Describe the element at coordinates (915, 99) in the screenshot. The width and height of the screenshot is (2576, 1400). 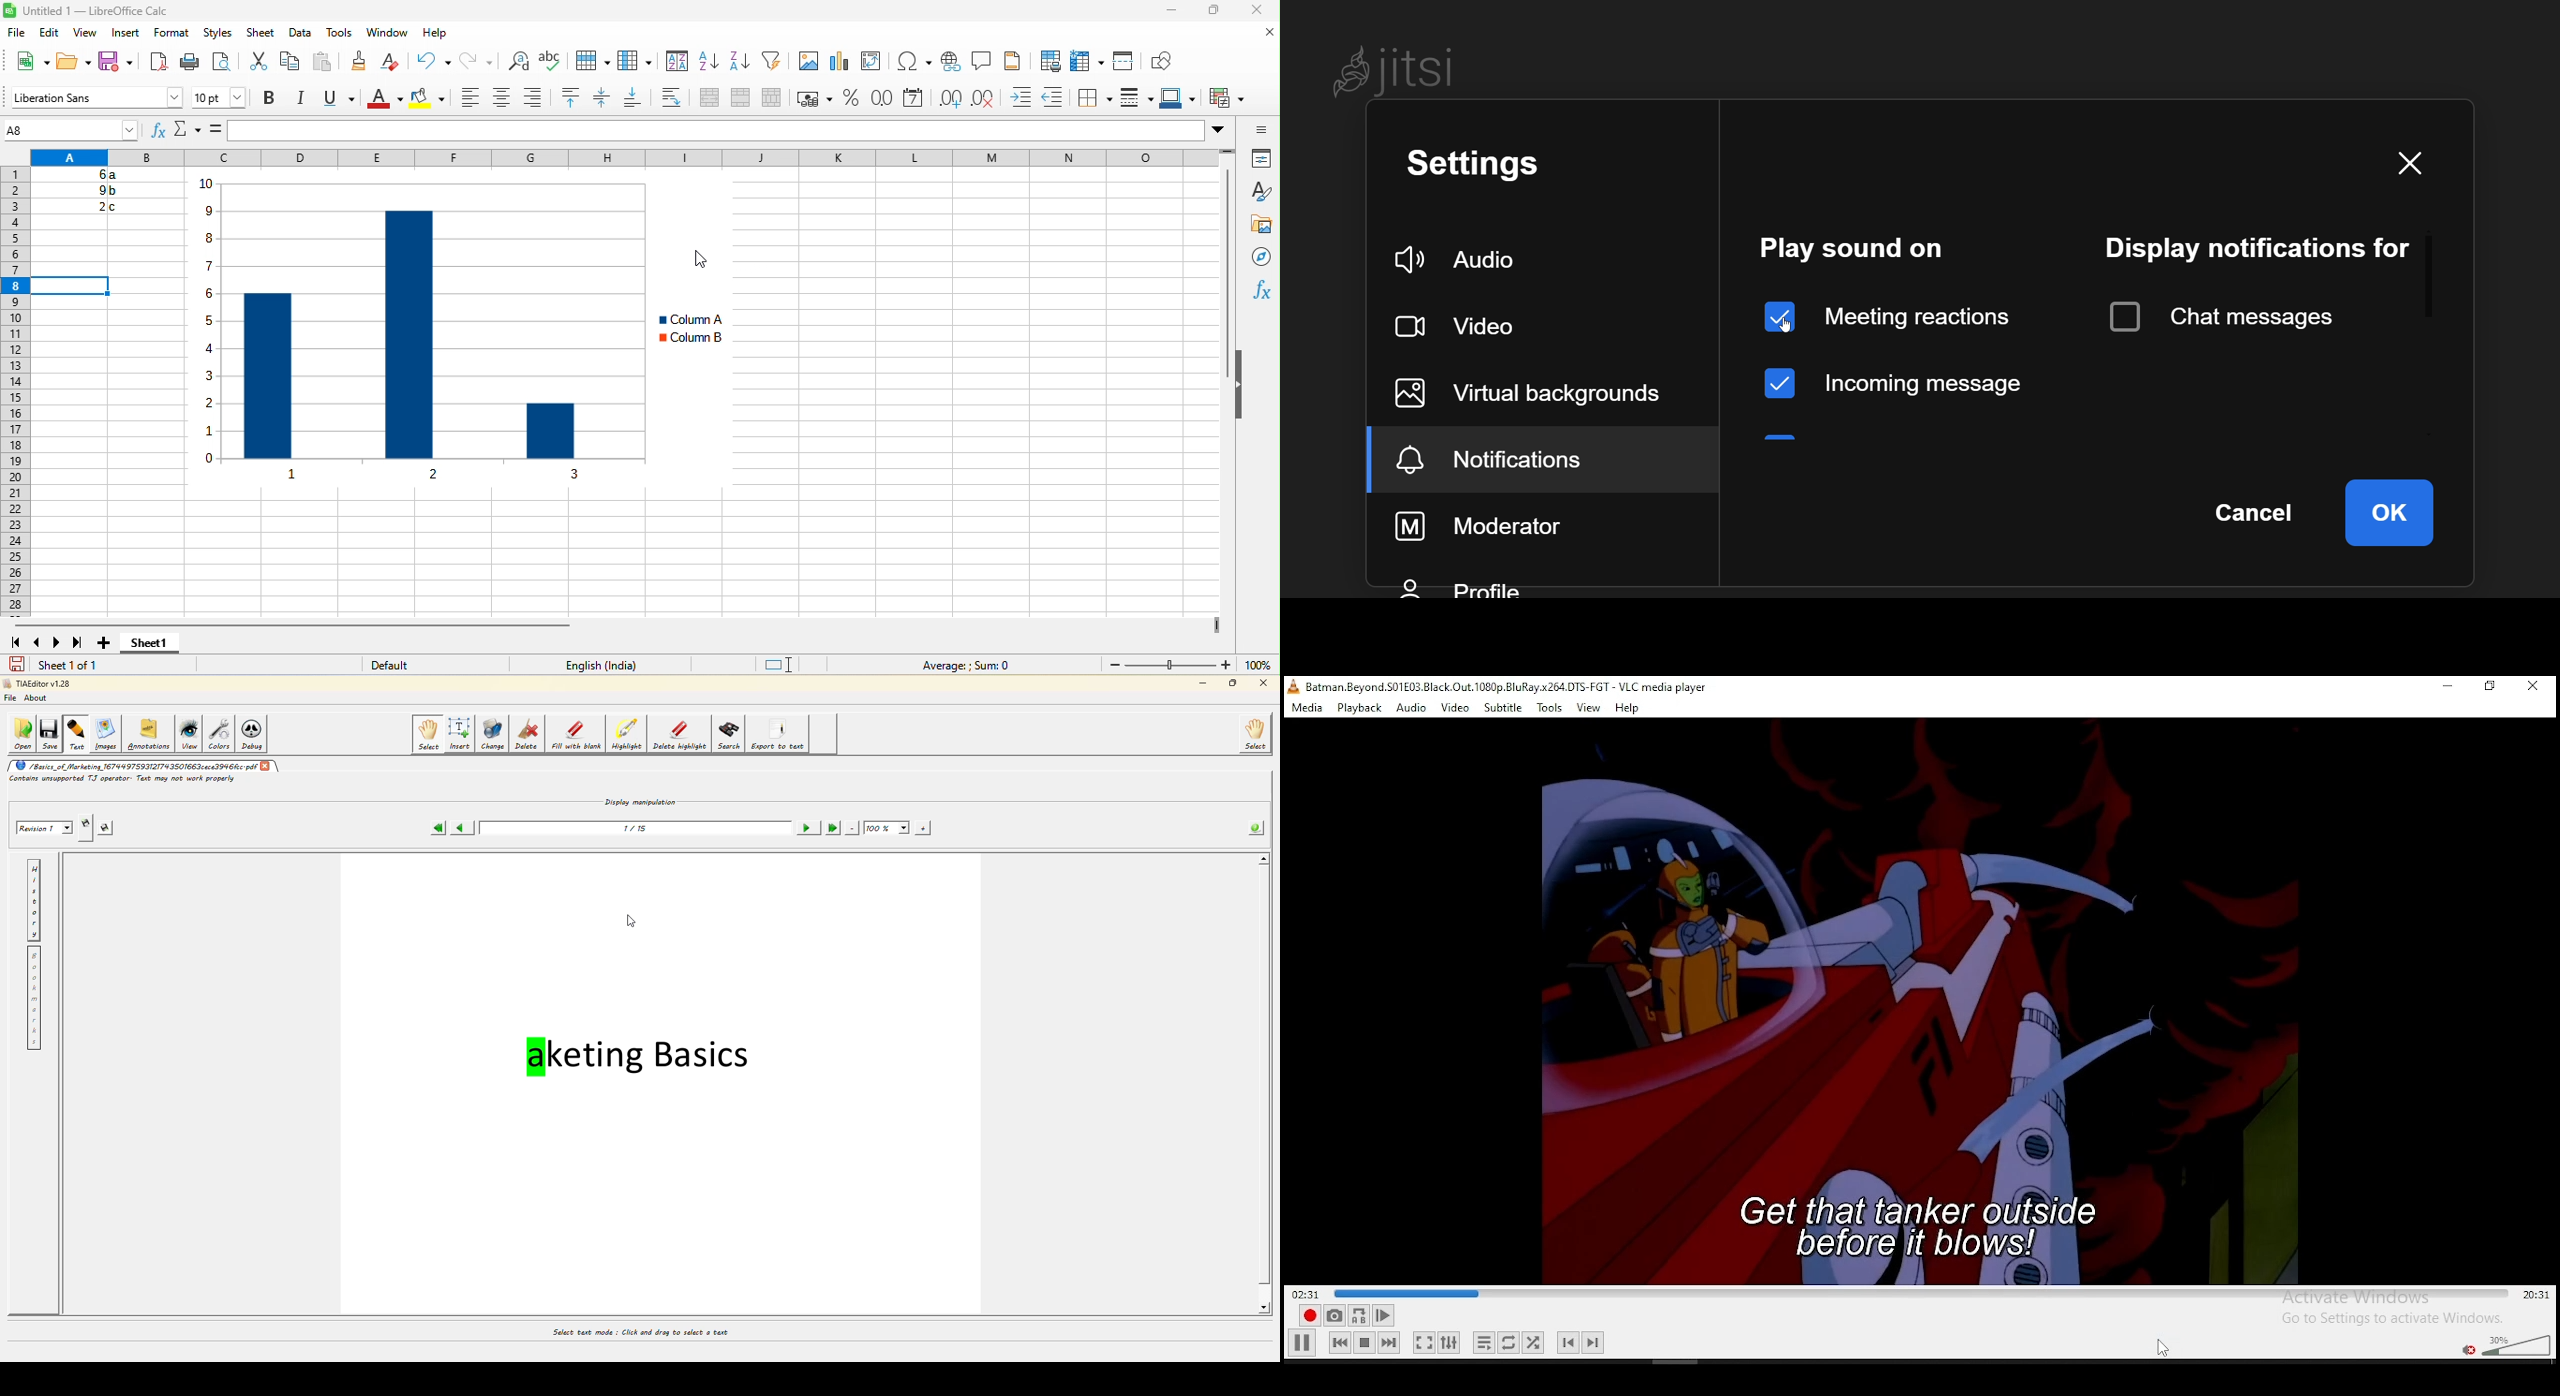
I see `date` at that location.